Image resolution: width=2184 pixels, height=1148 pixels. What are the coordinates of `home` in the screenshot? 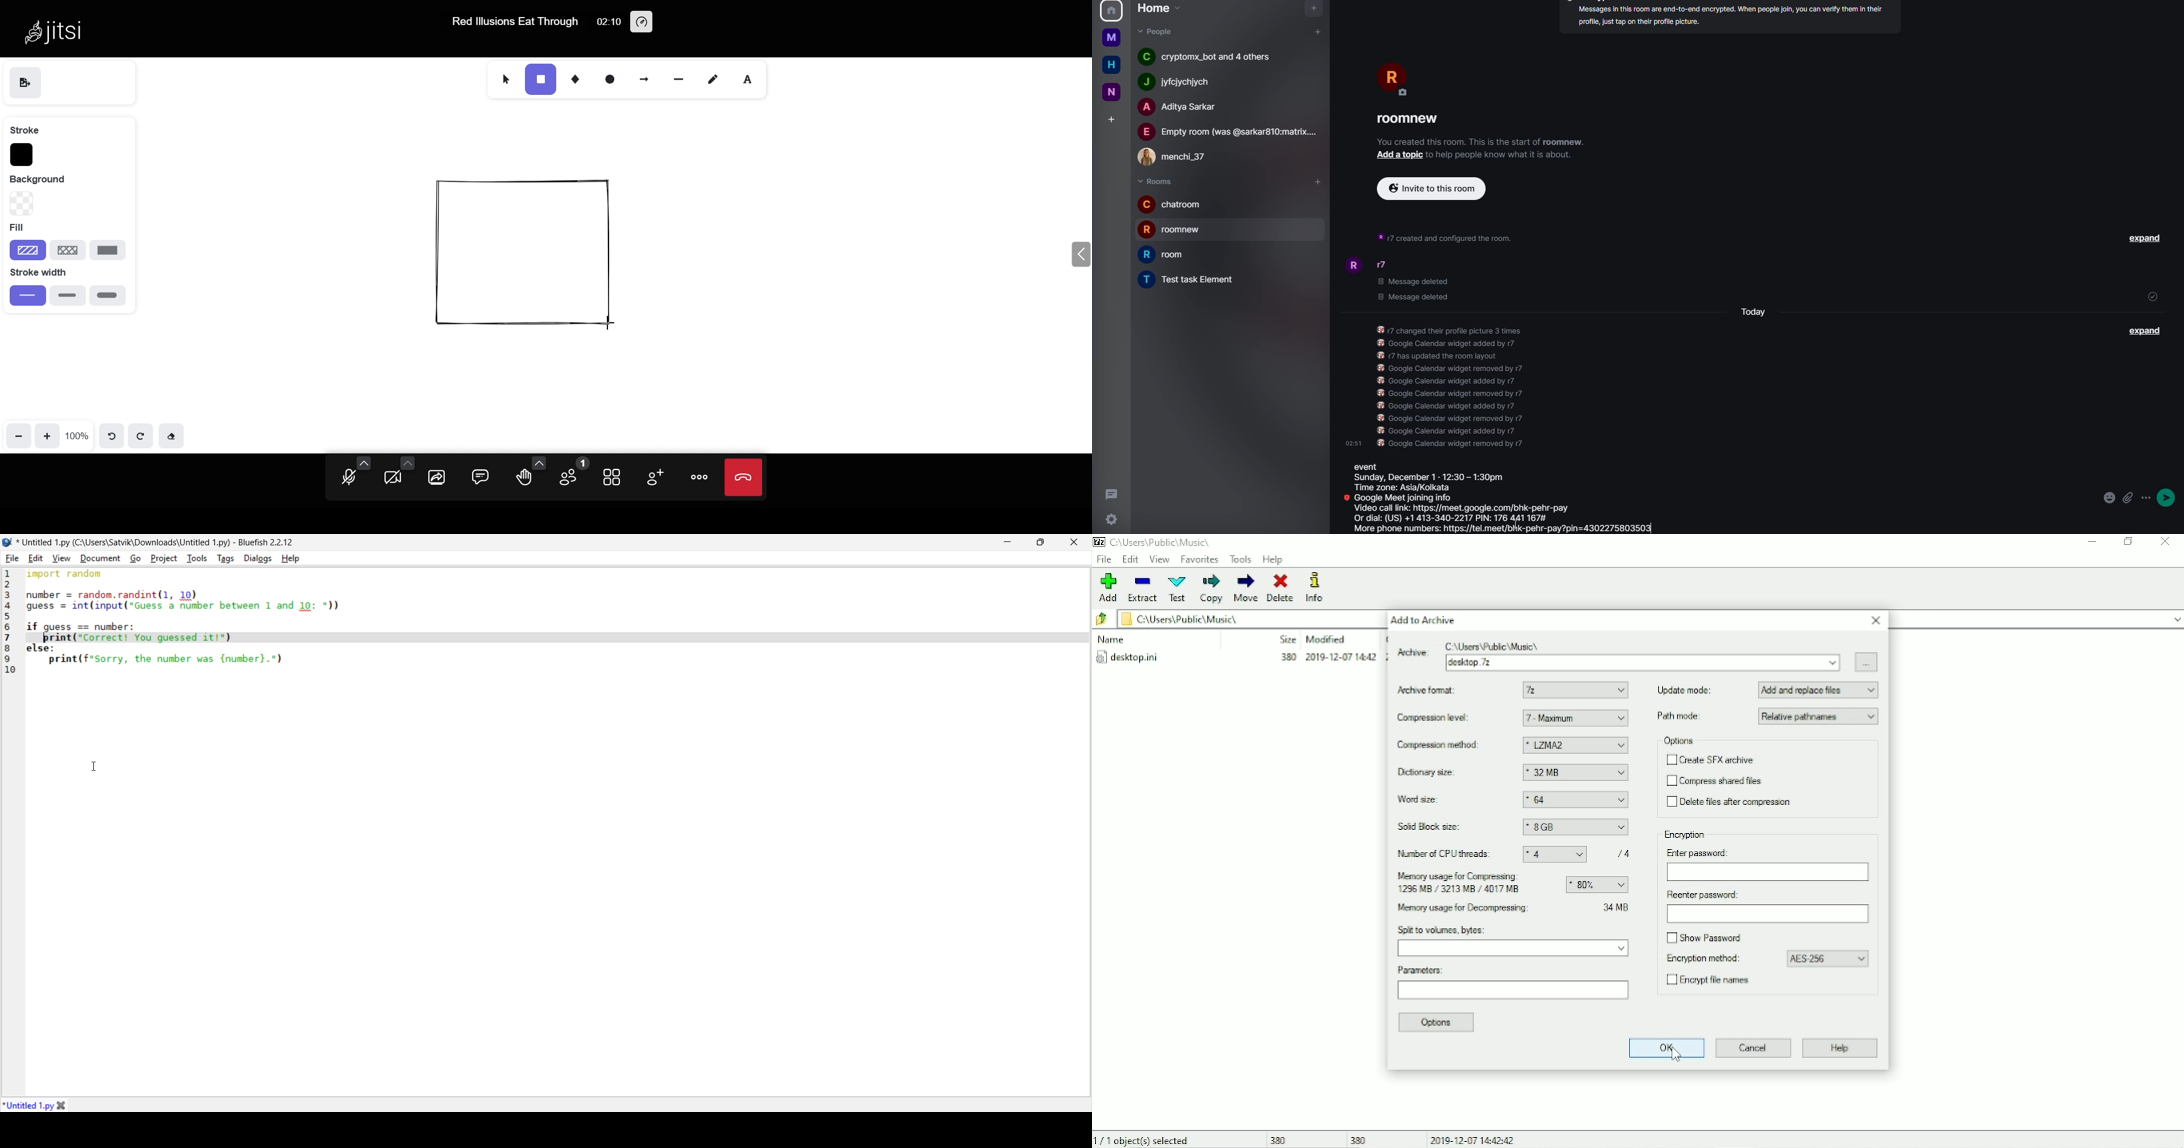 It's located at (1158, 9).